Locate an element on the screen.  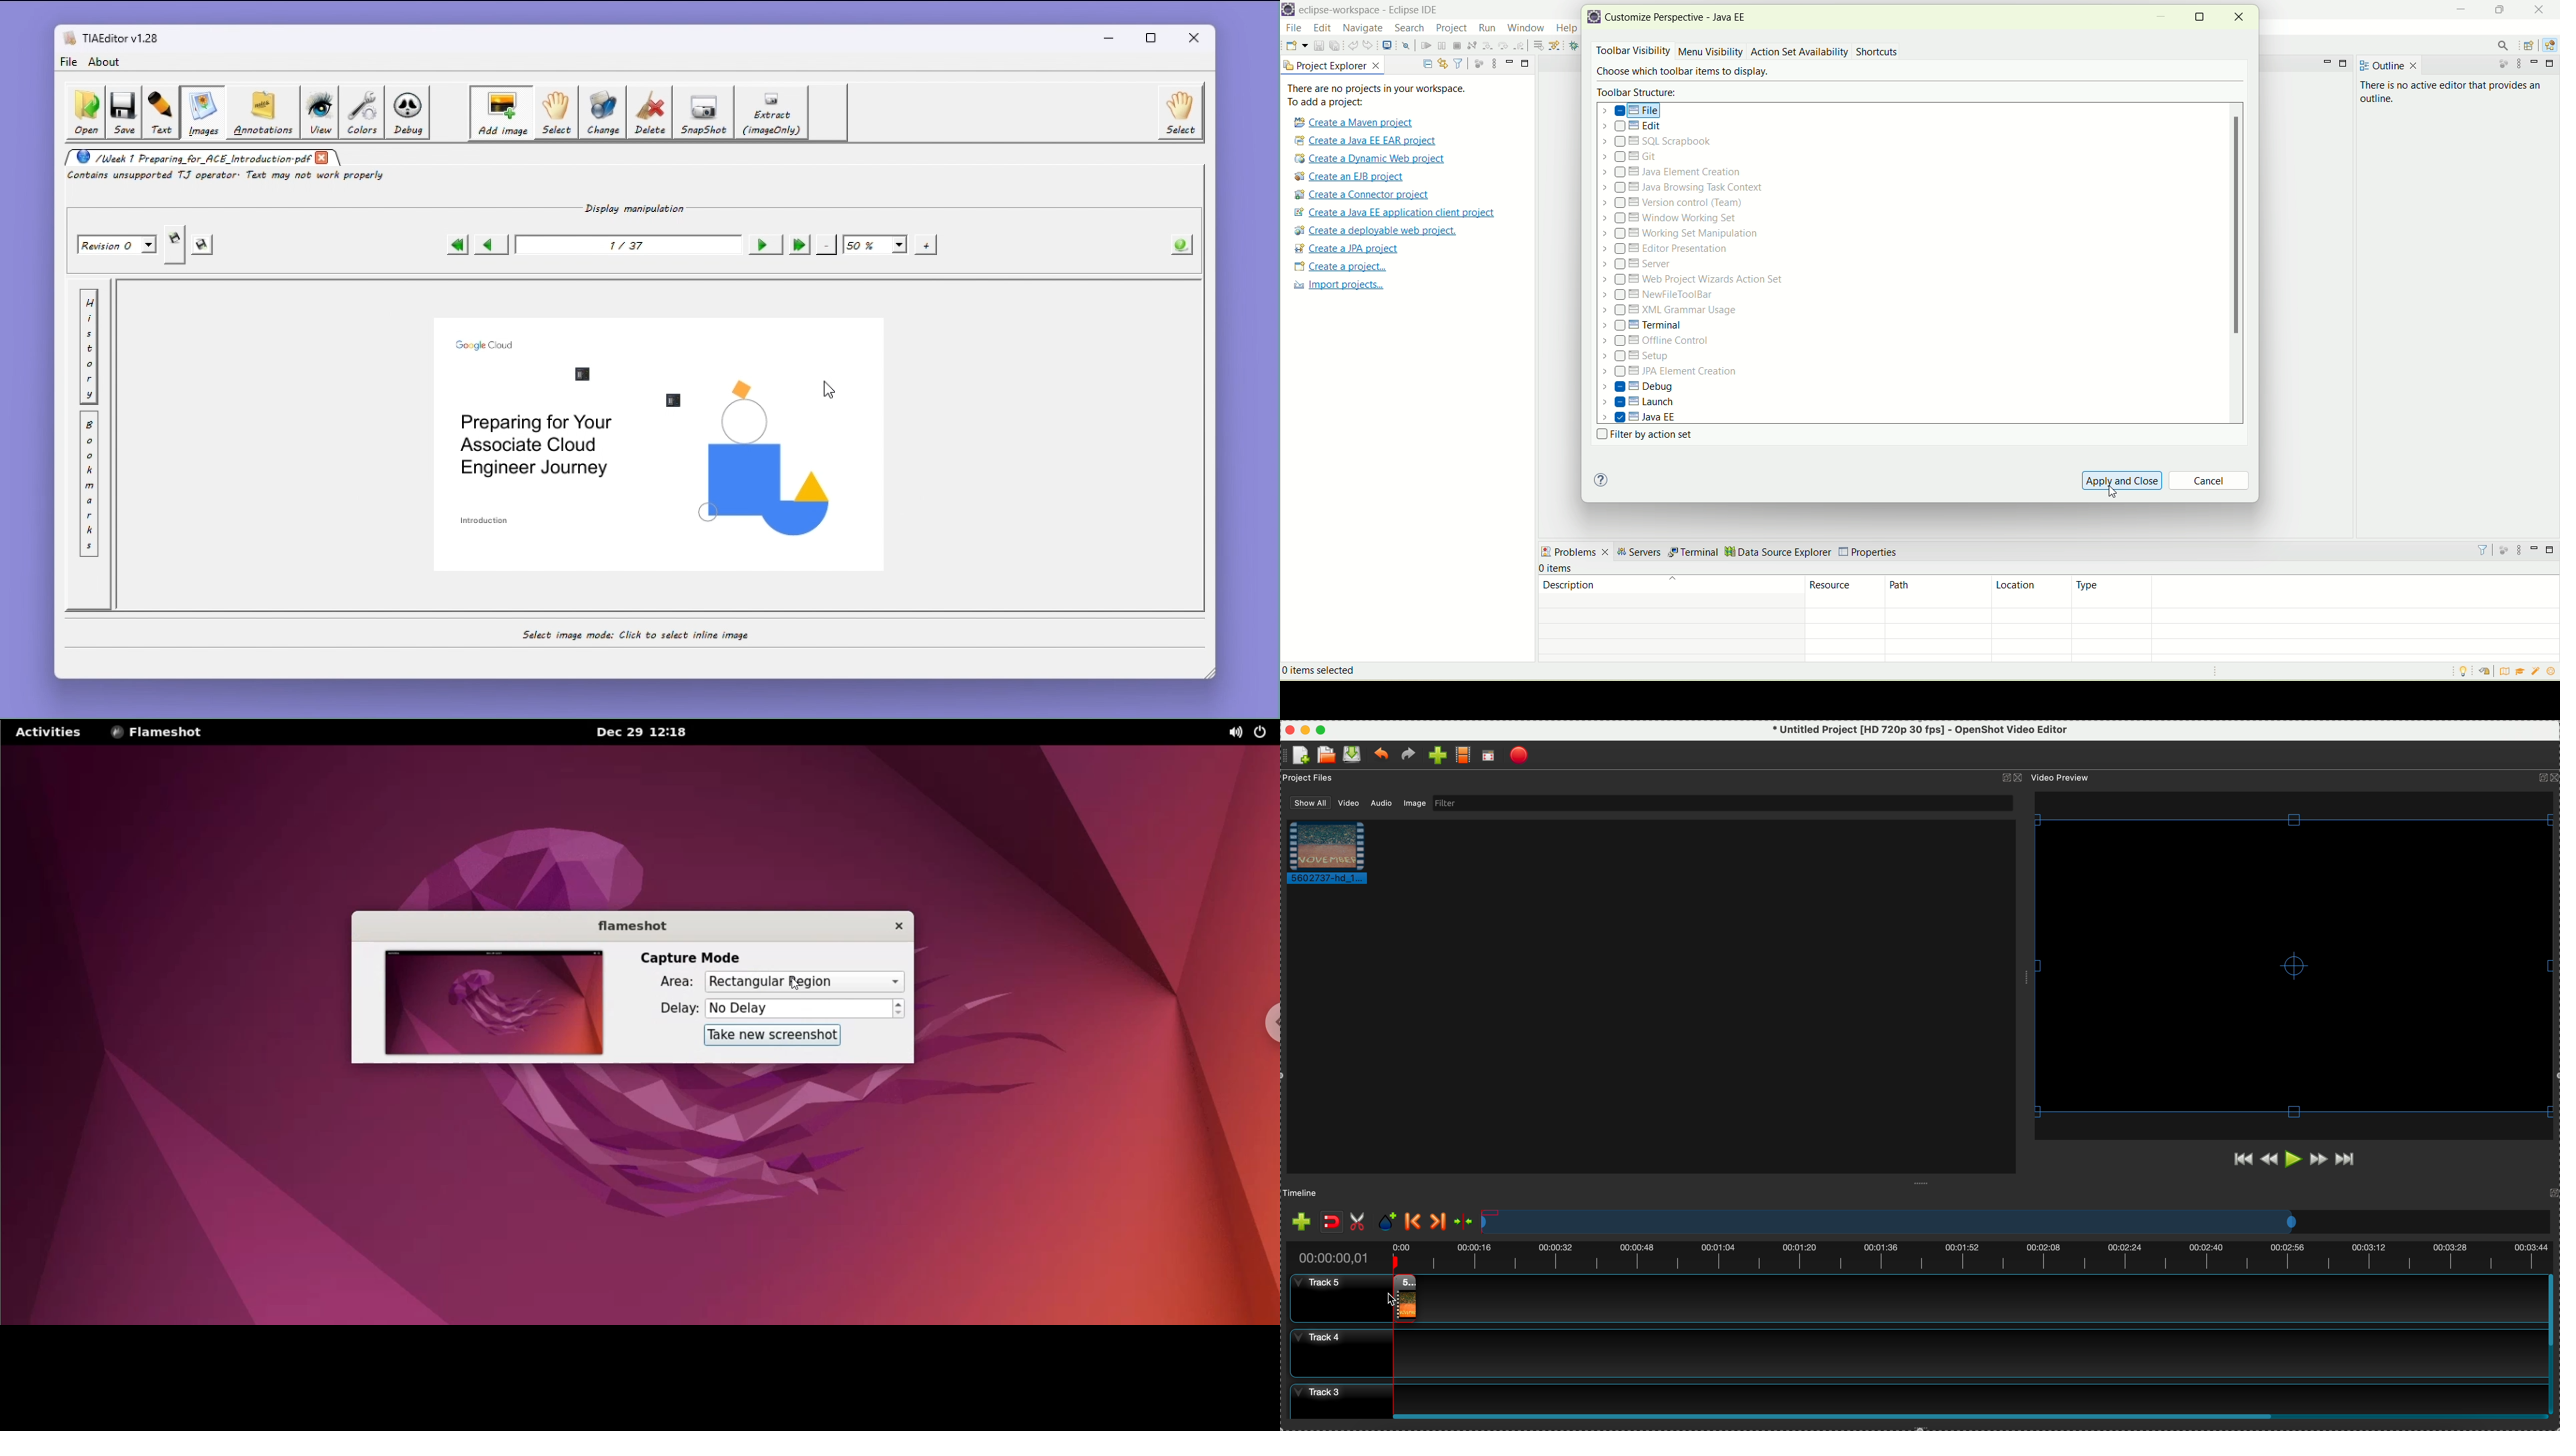
maximize is located at coordinates (1526, 64).